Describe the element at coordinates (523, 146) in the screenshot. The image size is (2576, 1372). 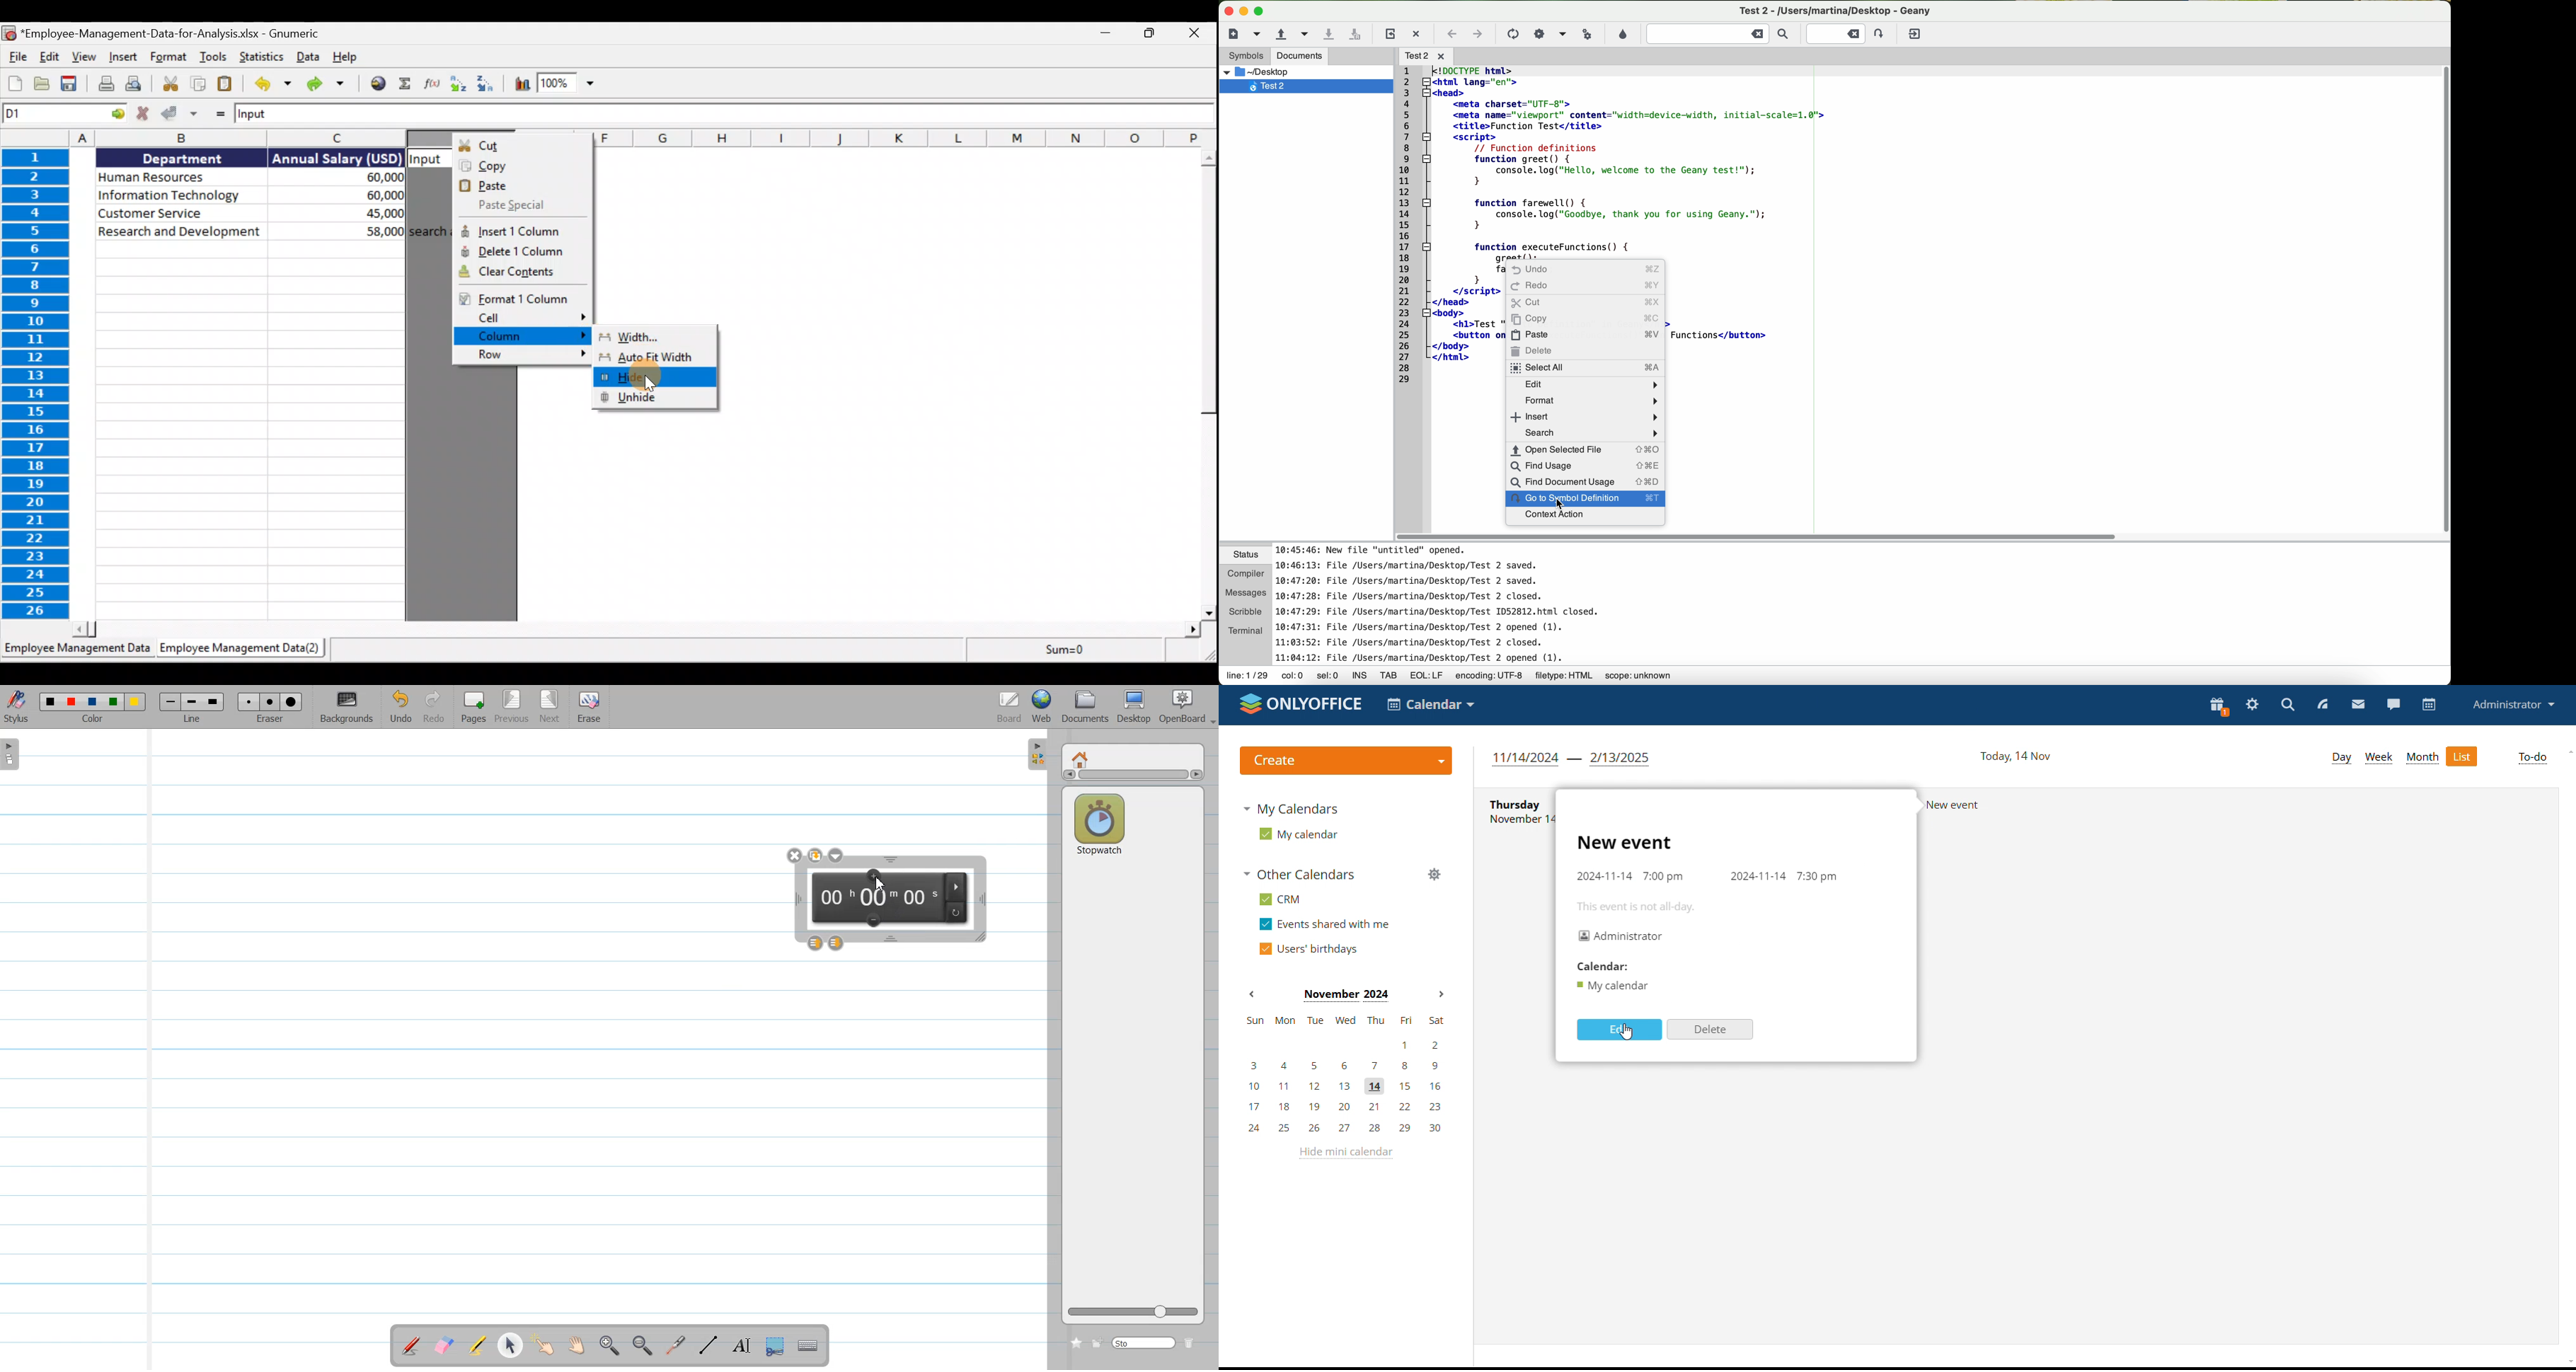
I see `Cut` at that location.